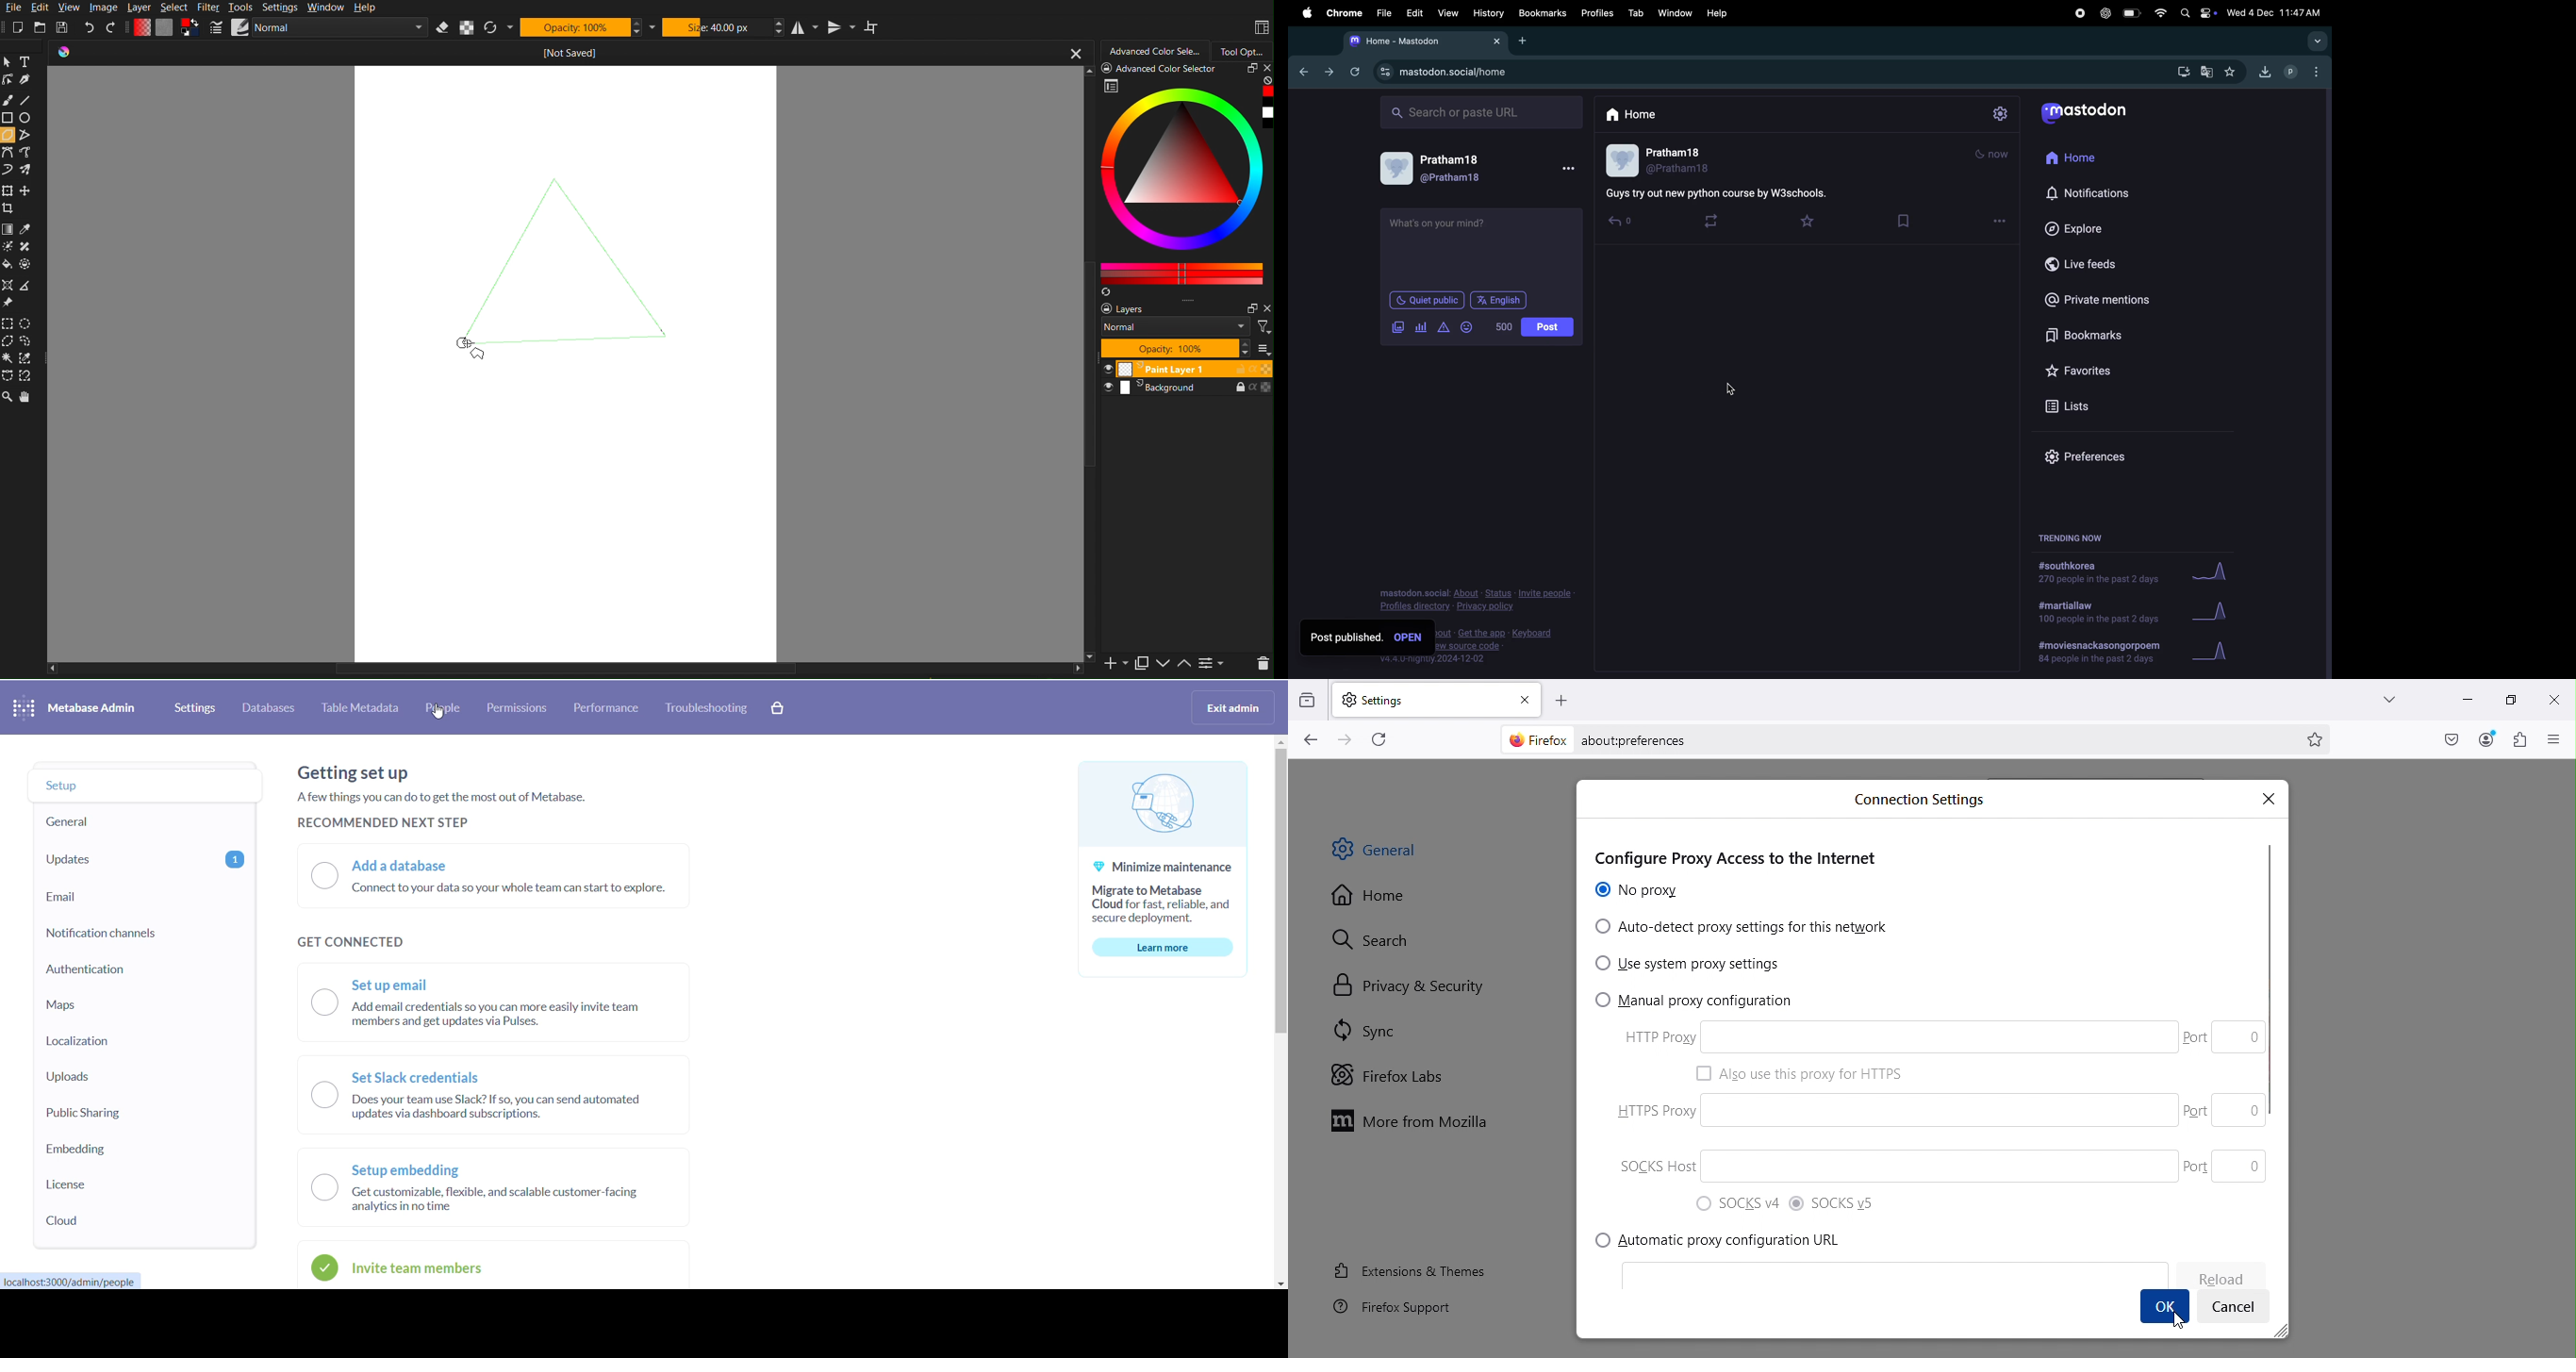  Describe the element at coordinates (2216, 652) in the screenshot. I see `graph` at that location.